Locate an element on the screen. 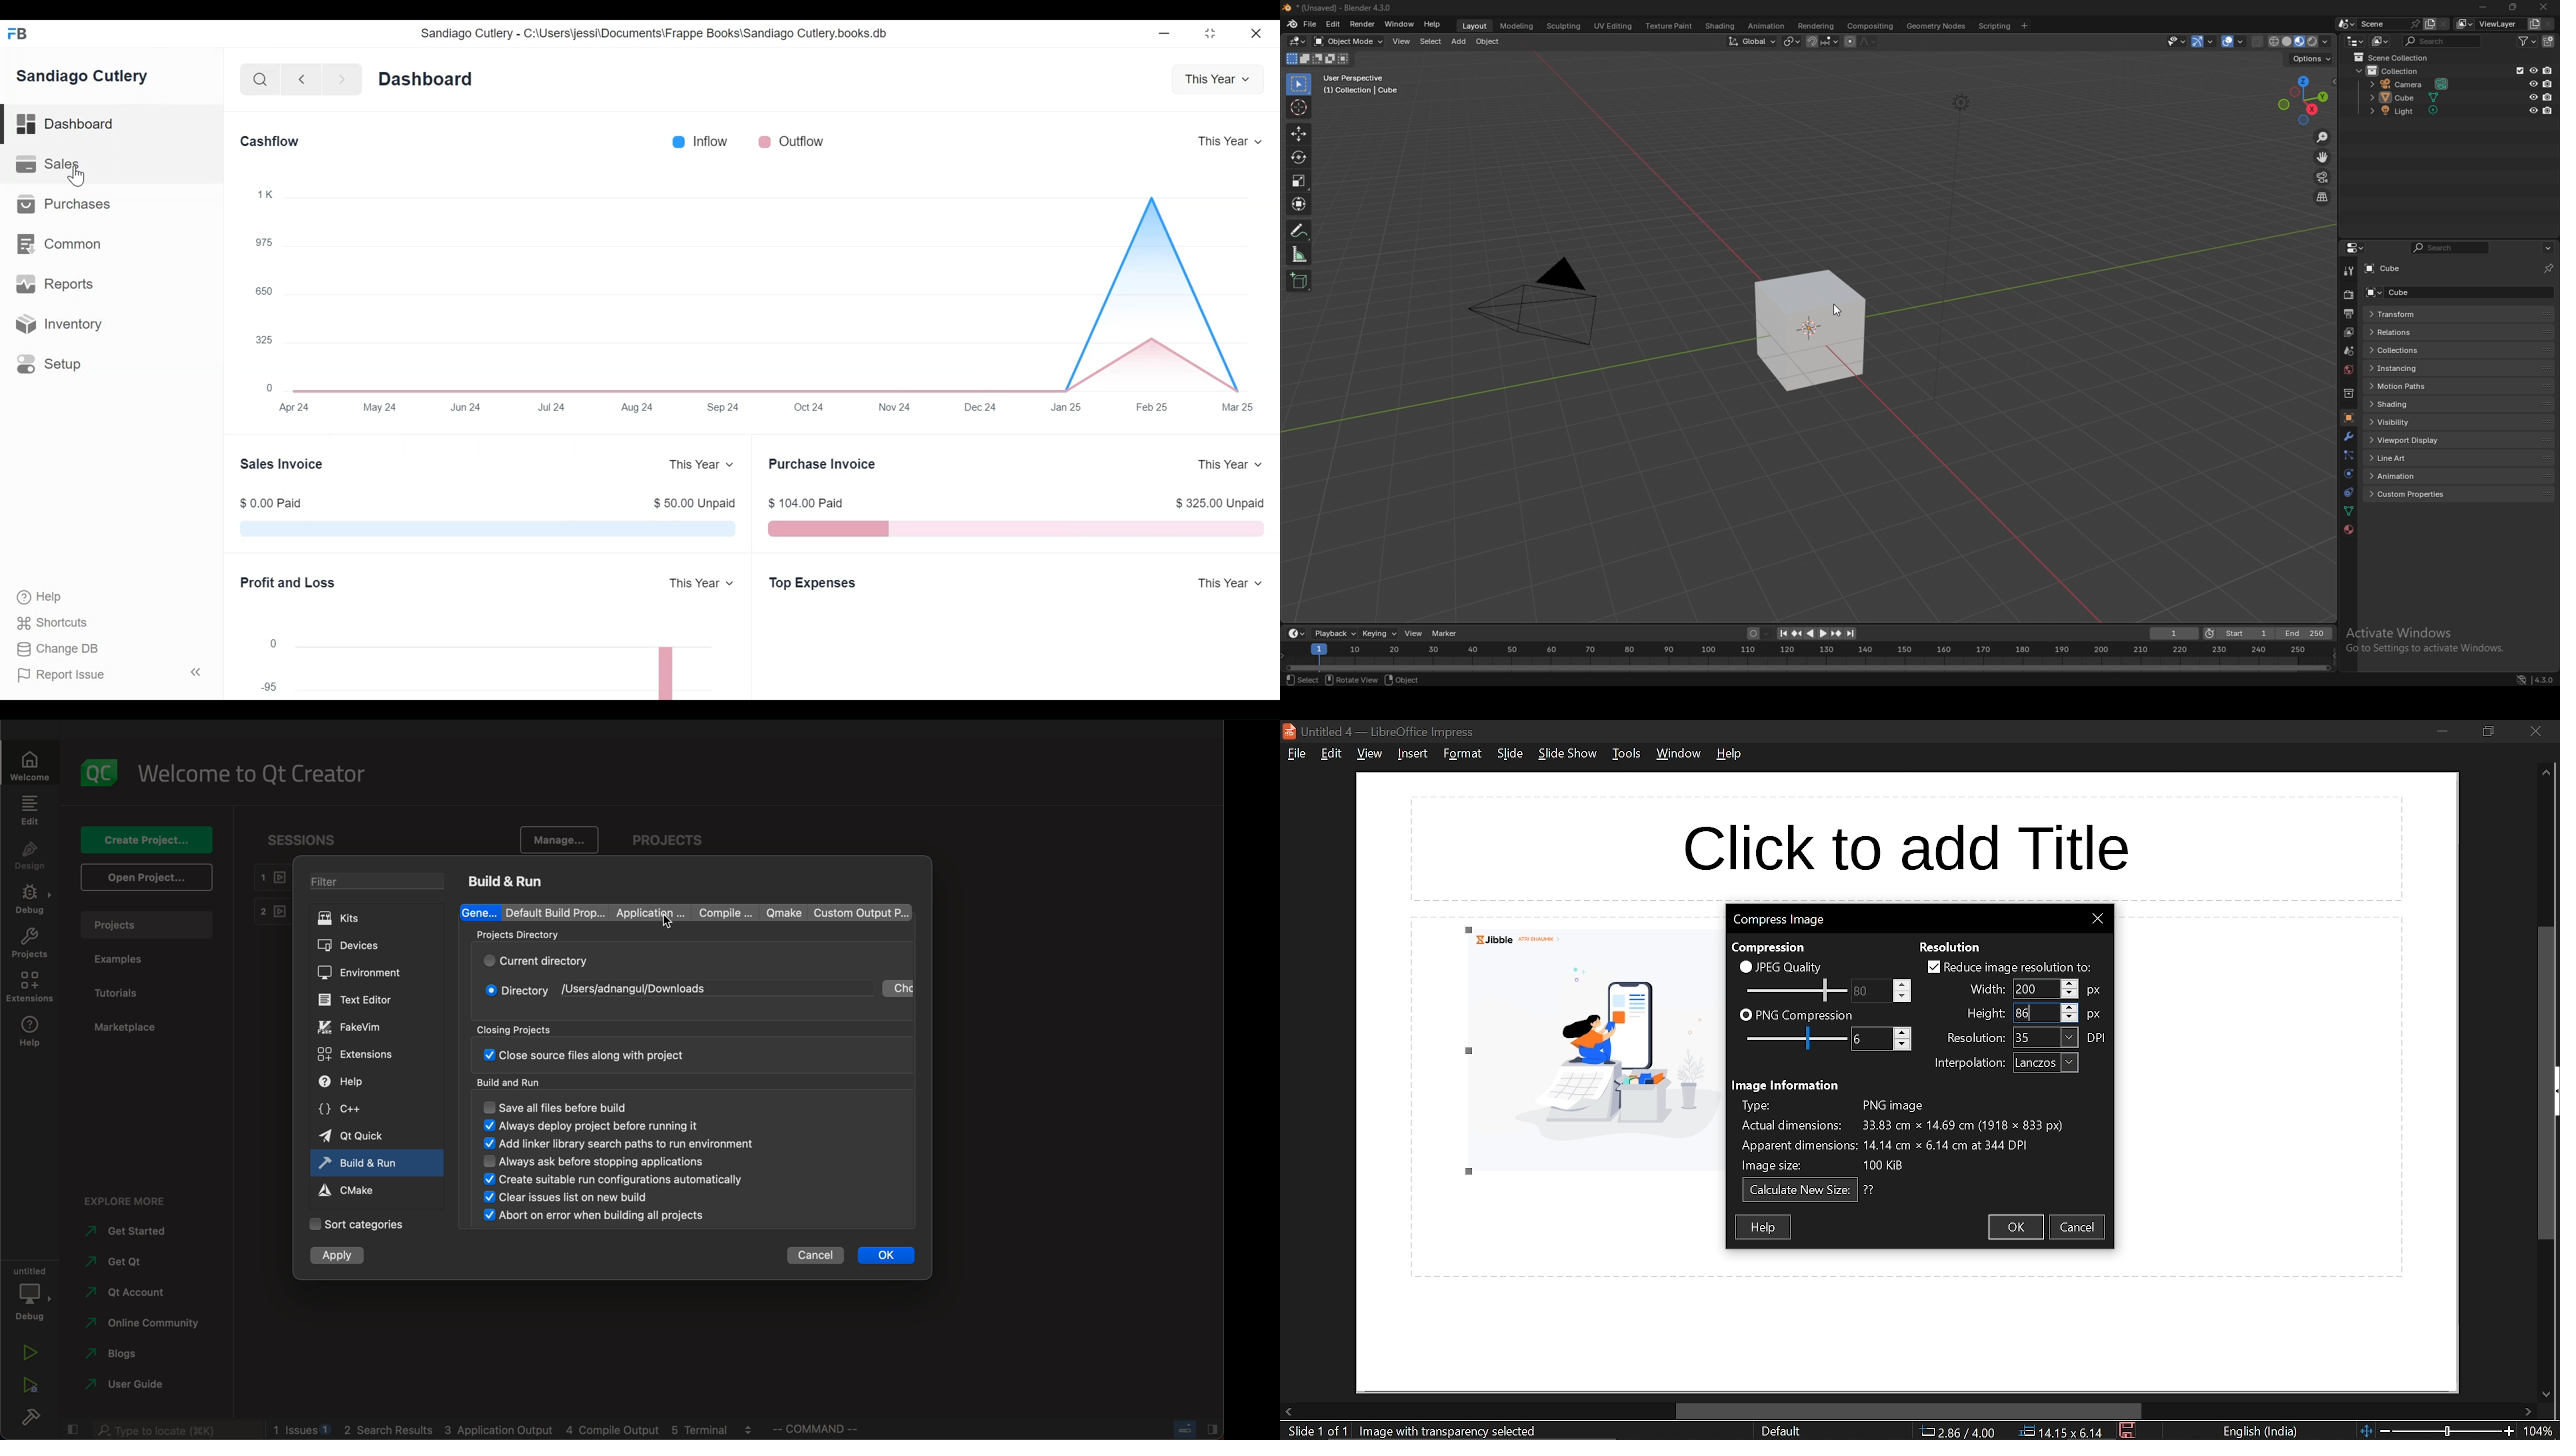  ok is located at coordinates (2015, 1227).